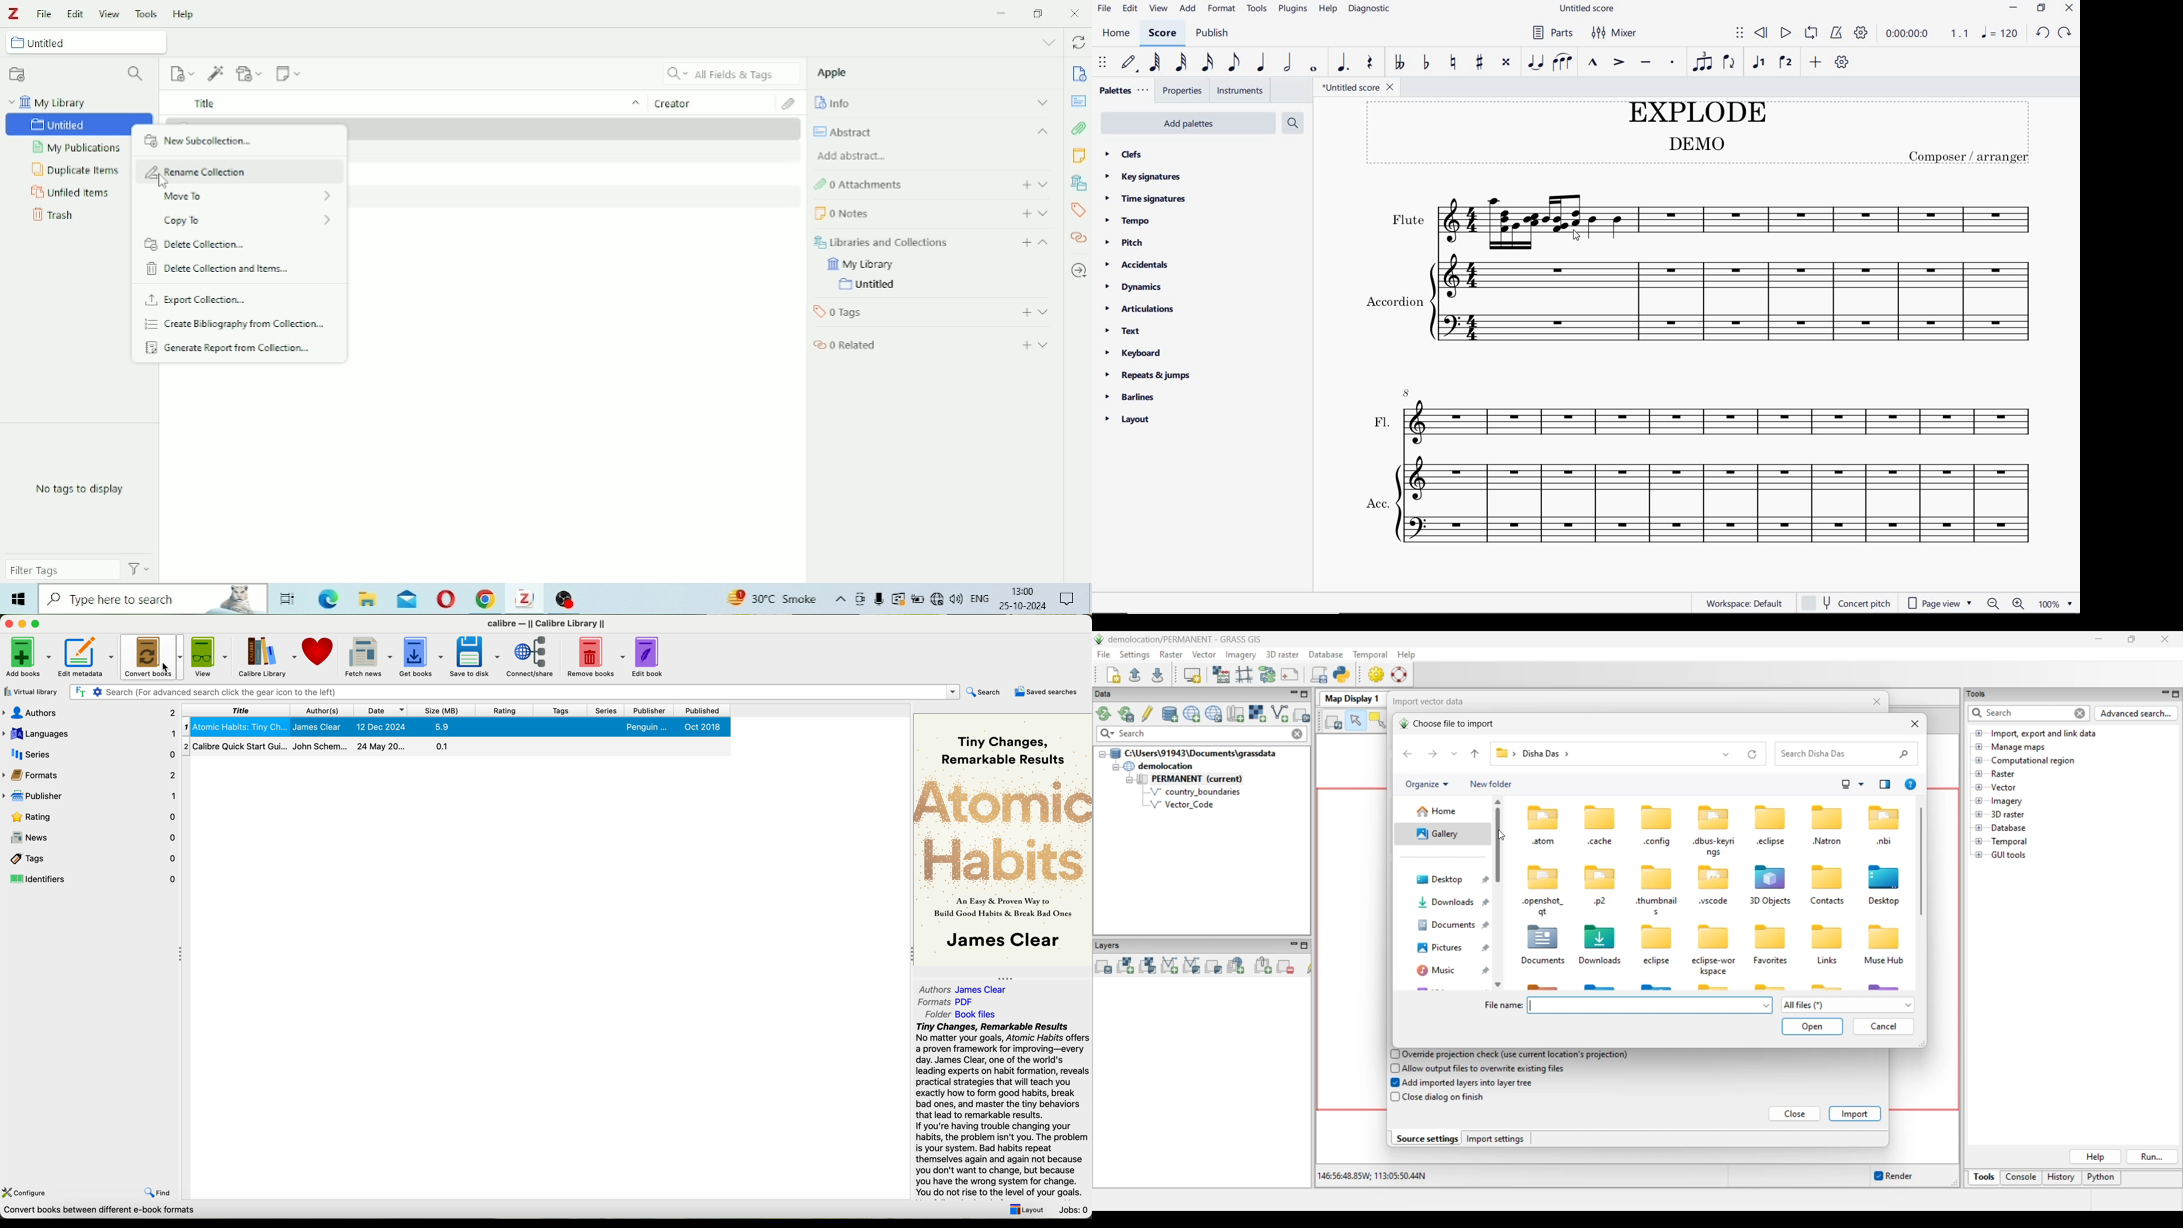 The width and height of the screenshot is (2184, 1232). What do you see at coordinates (91, 836) in the screenshot?
I see `news` at bounding box center [91, 836].